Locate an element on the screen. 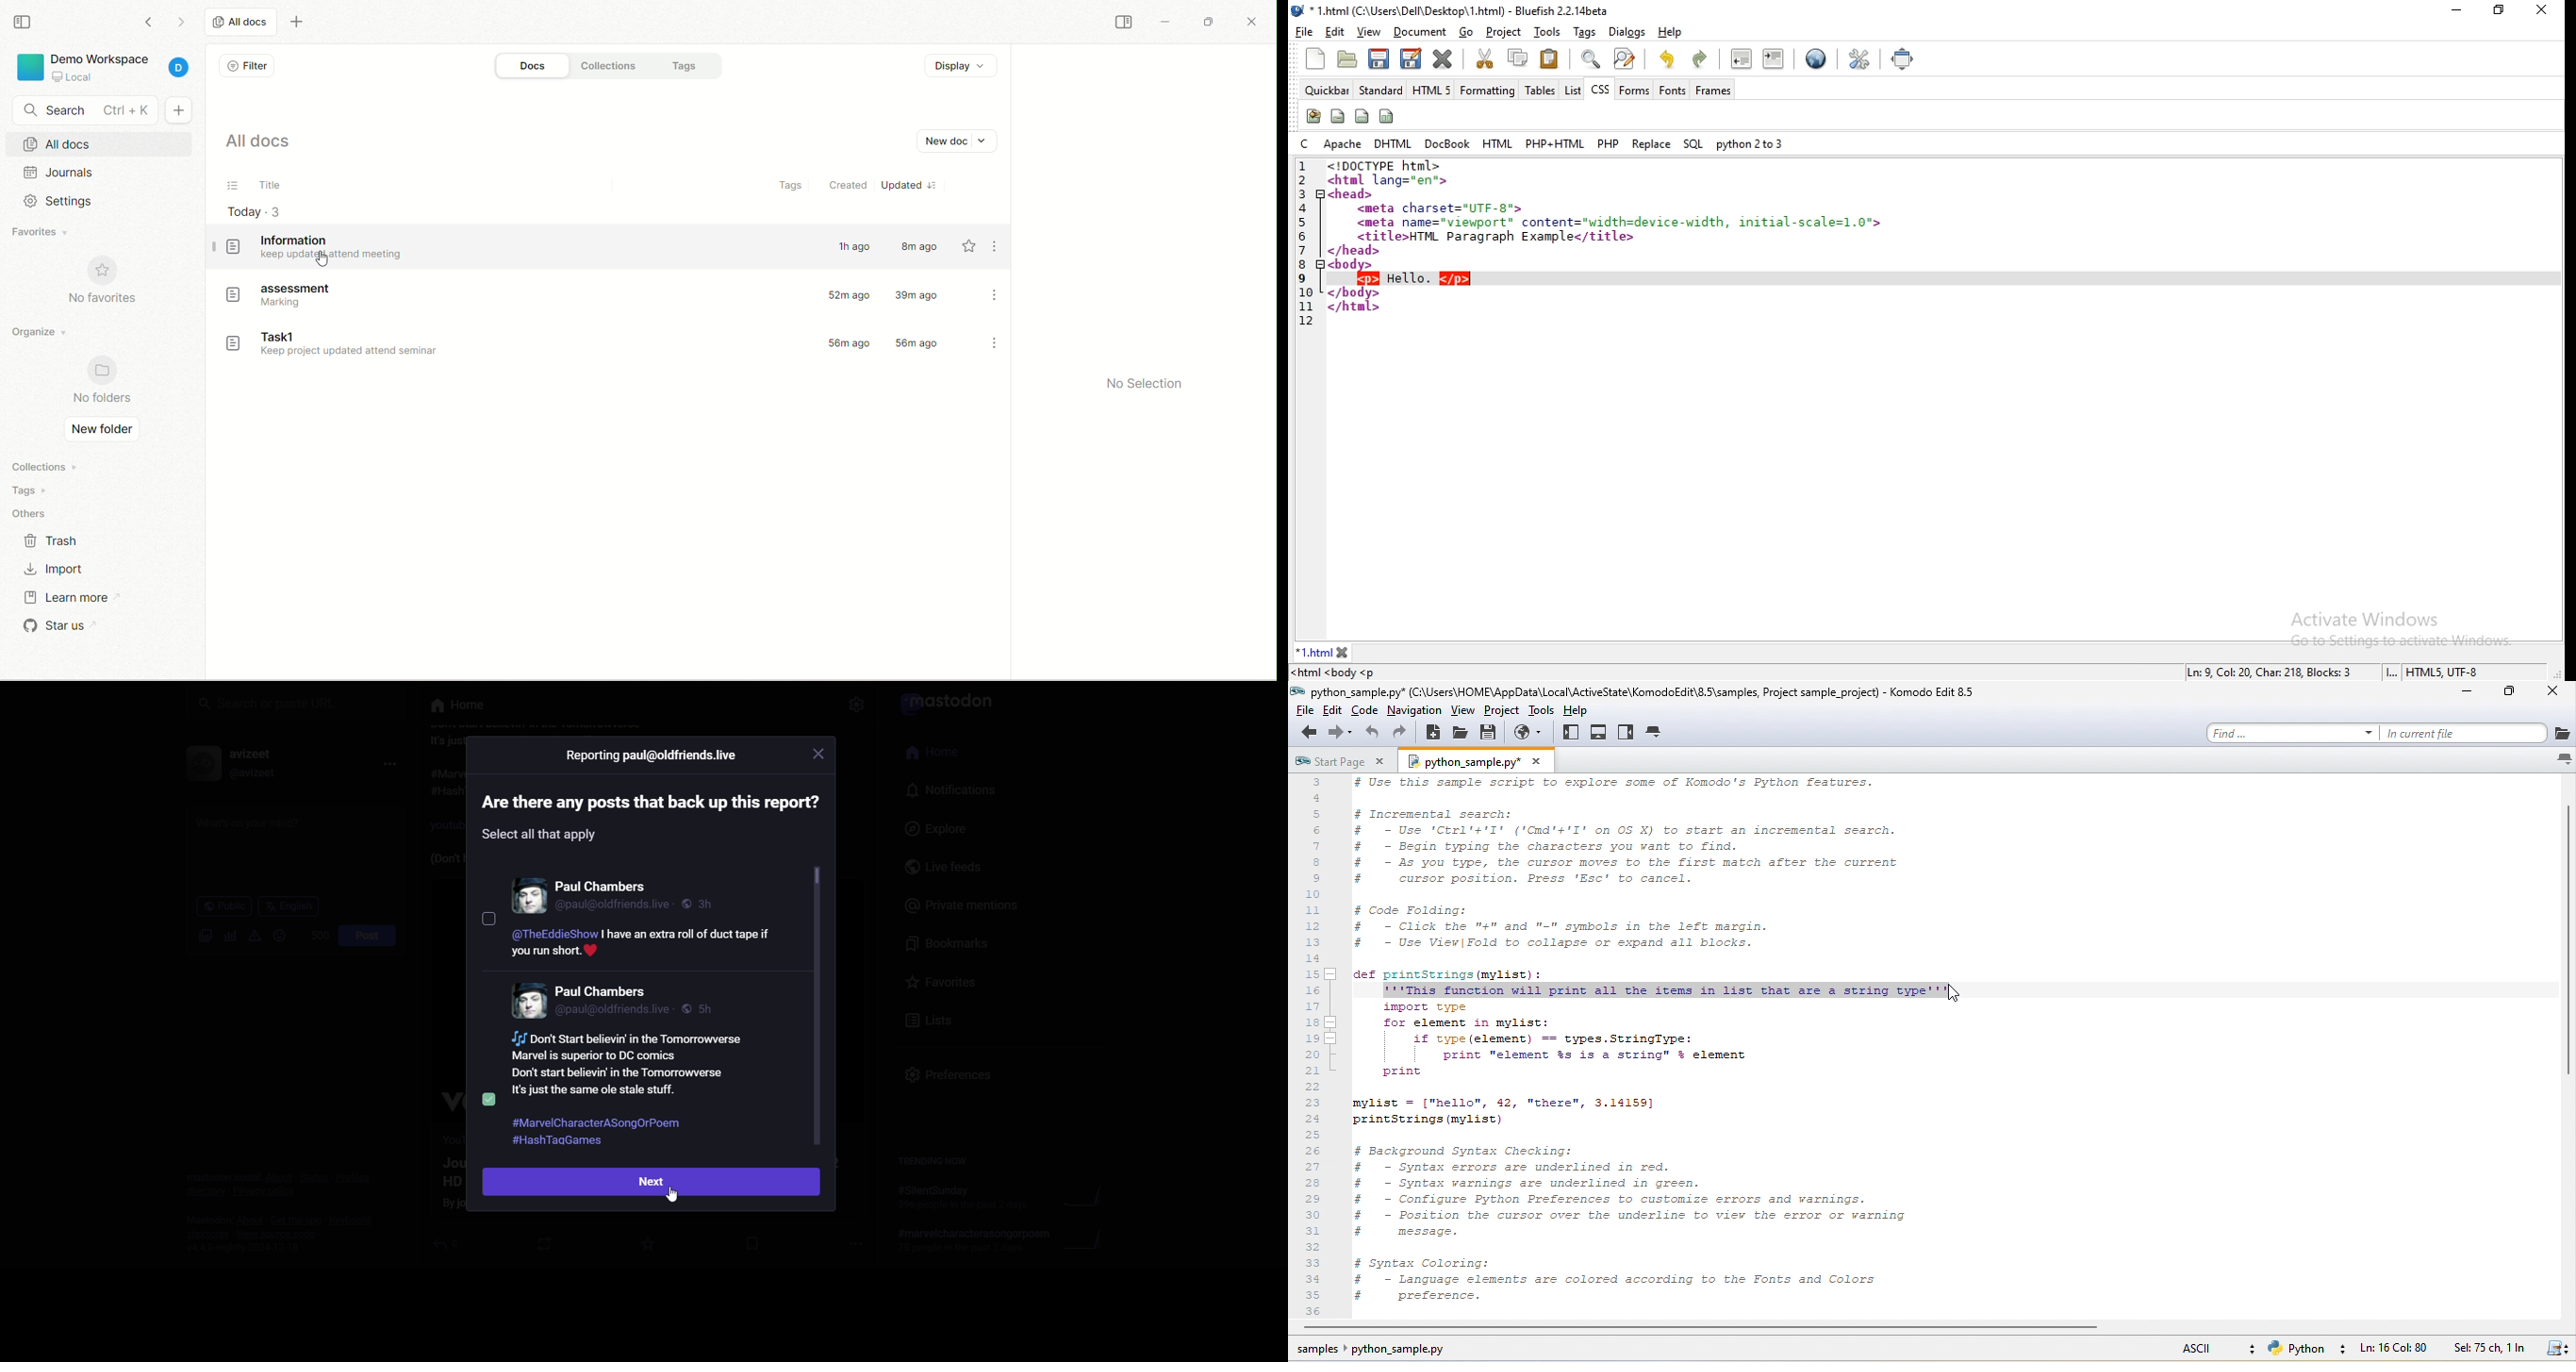  all docs is located at coordinates (101, 147).